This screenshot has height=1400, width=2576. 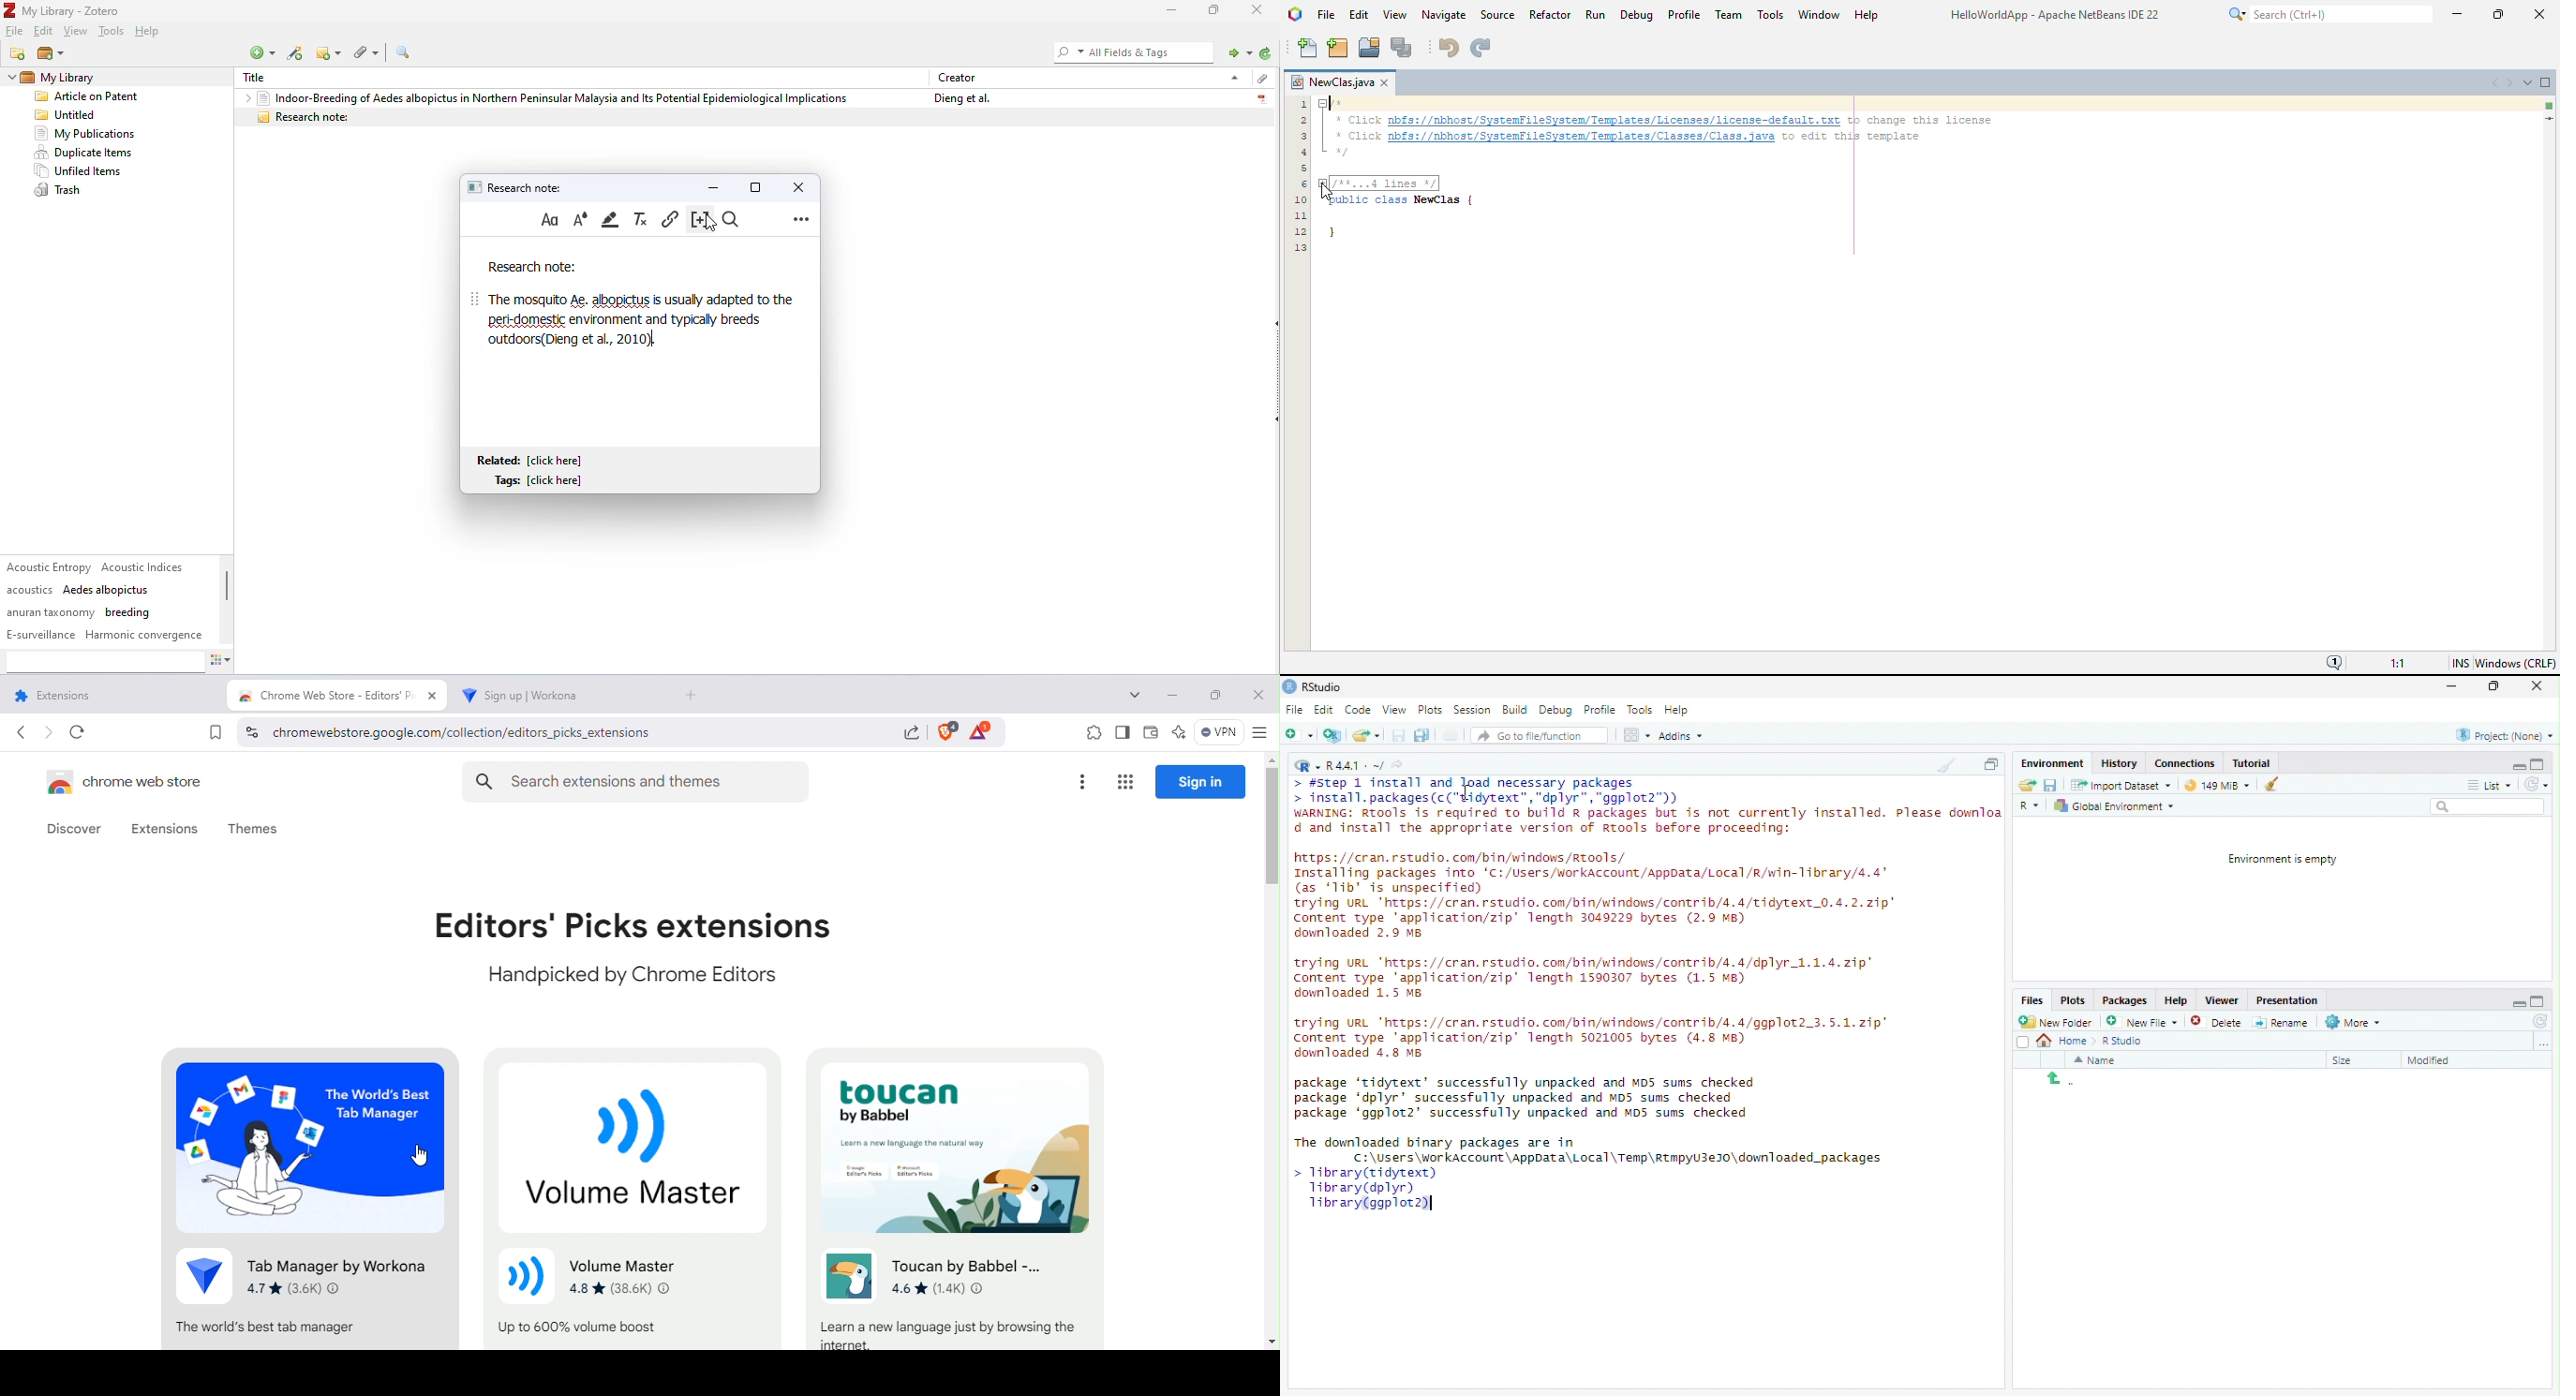 I want to click on R, so click(x=2032, y=807).